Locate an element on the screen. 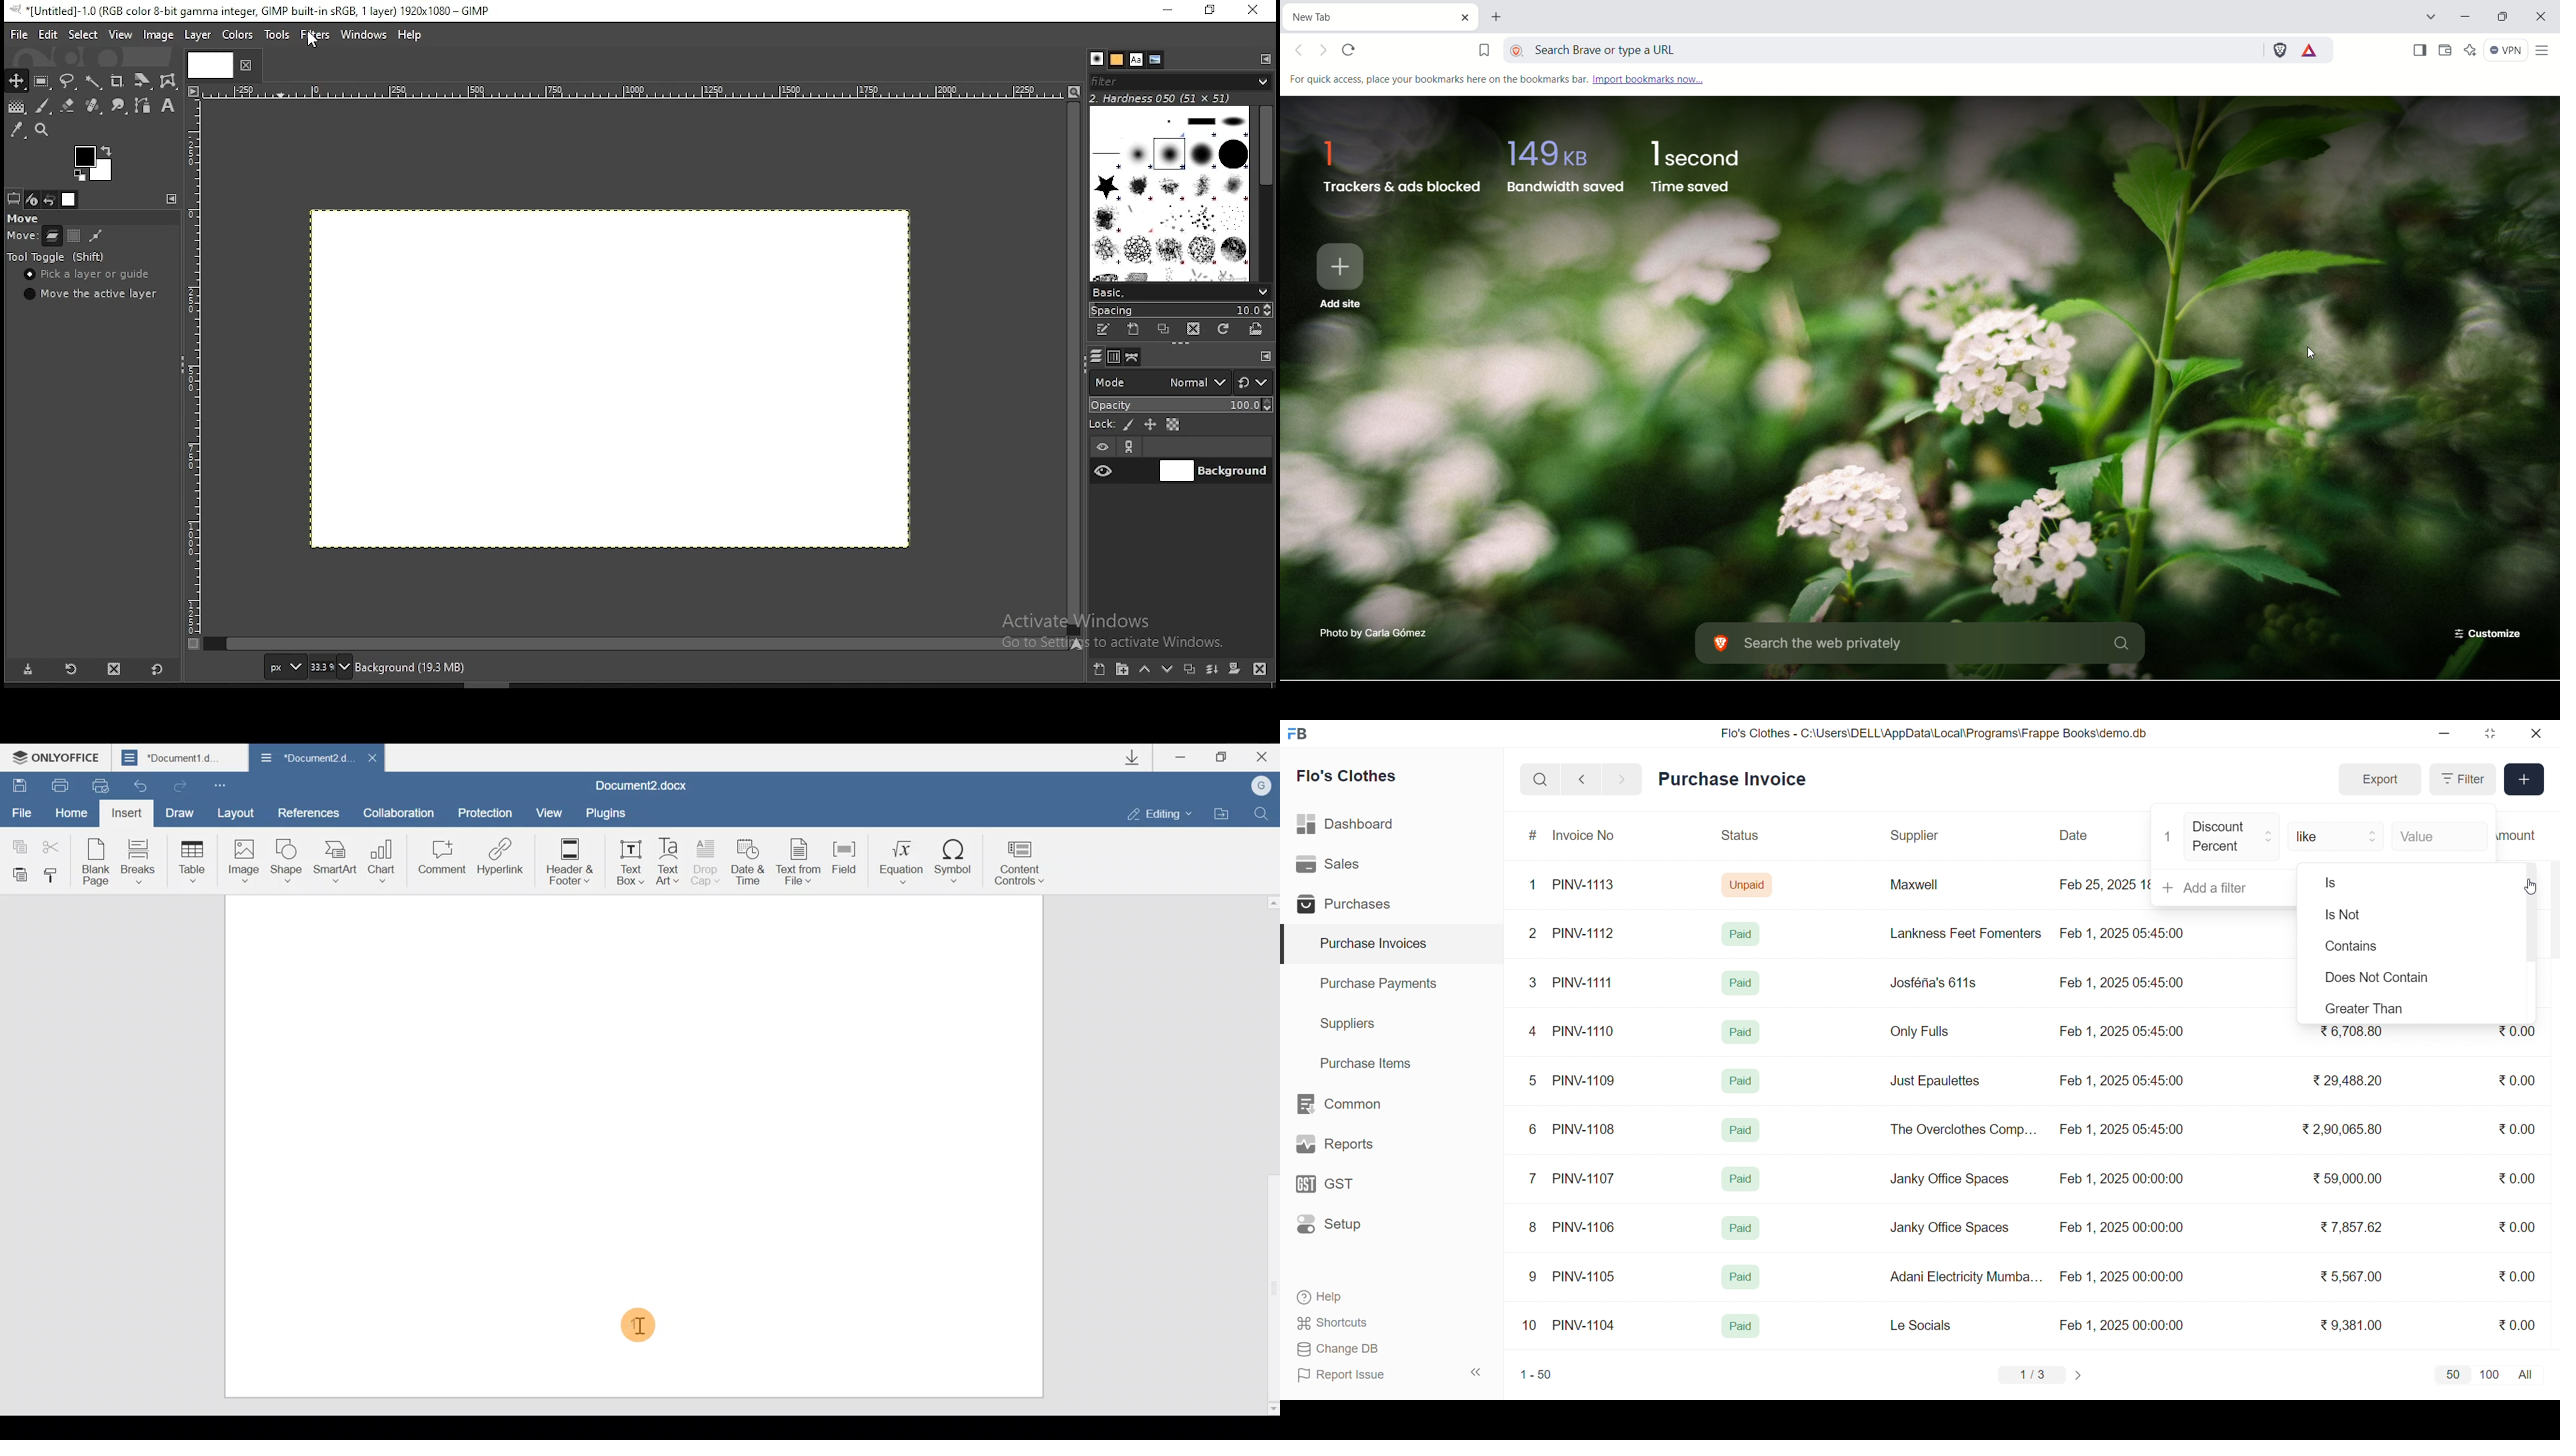  ₹9,381.00 is located at coordinates (2351, 1325).